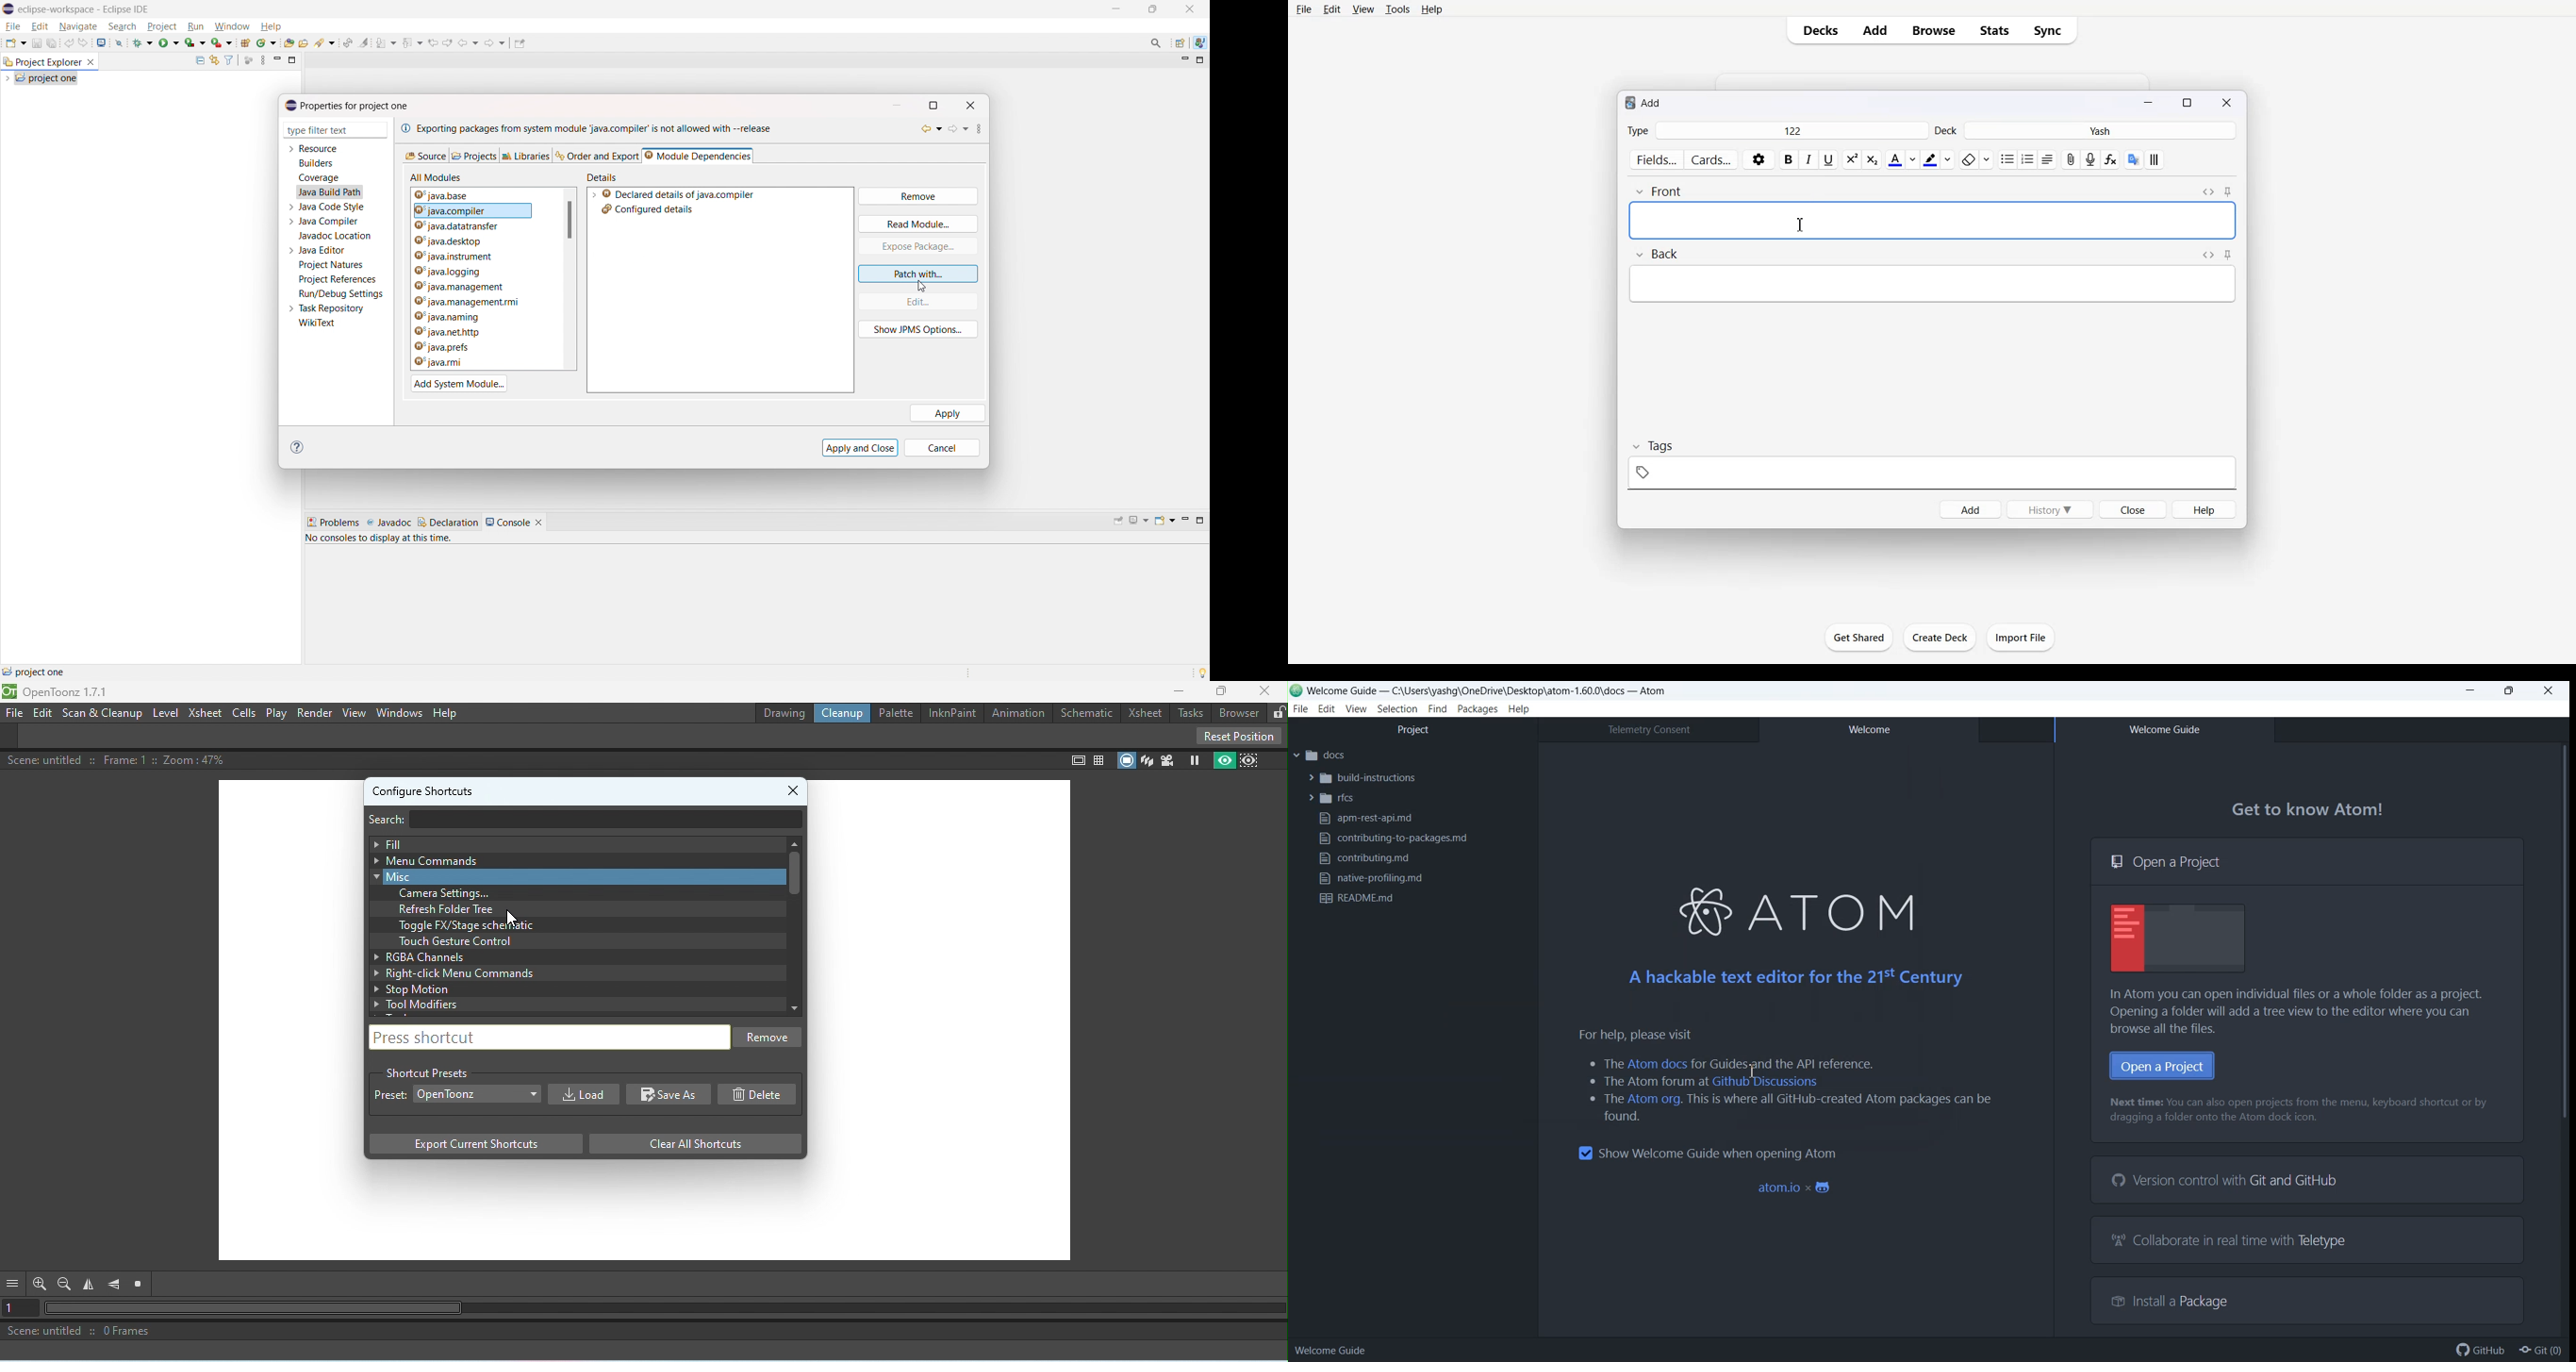 Image resolution: width=2576 pixels, height=1372 pixels. What do you see at coordinates (2132, 159) in the screenshot?
I see `Translate google` at bounding box center [2132, 159].